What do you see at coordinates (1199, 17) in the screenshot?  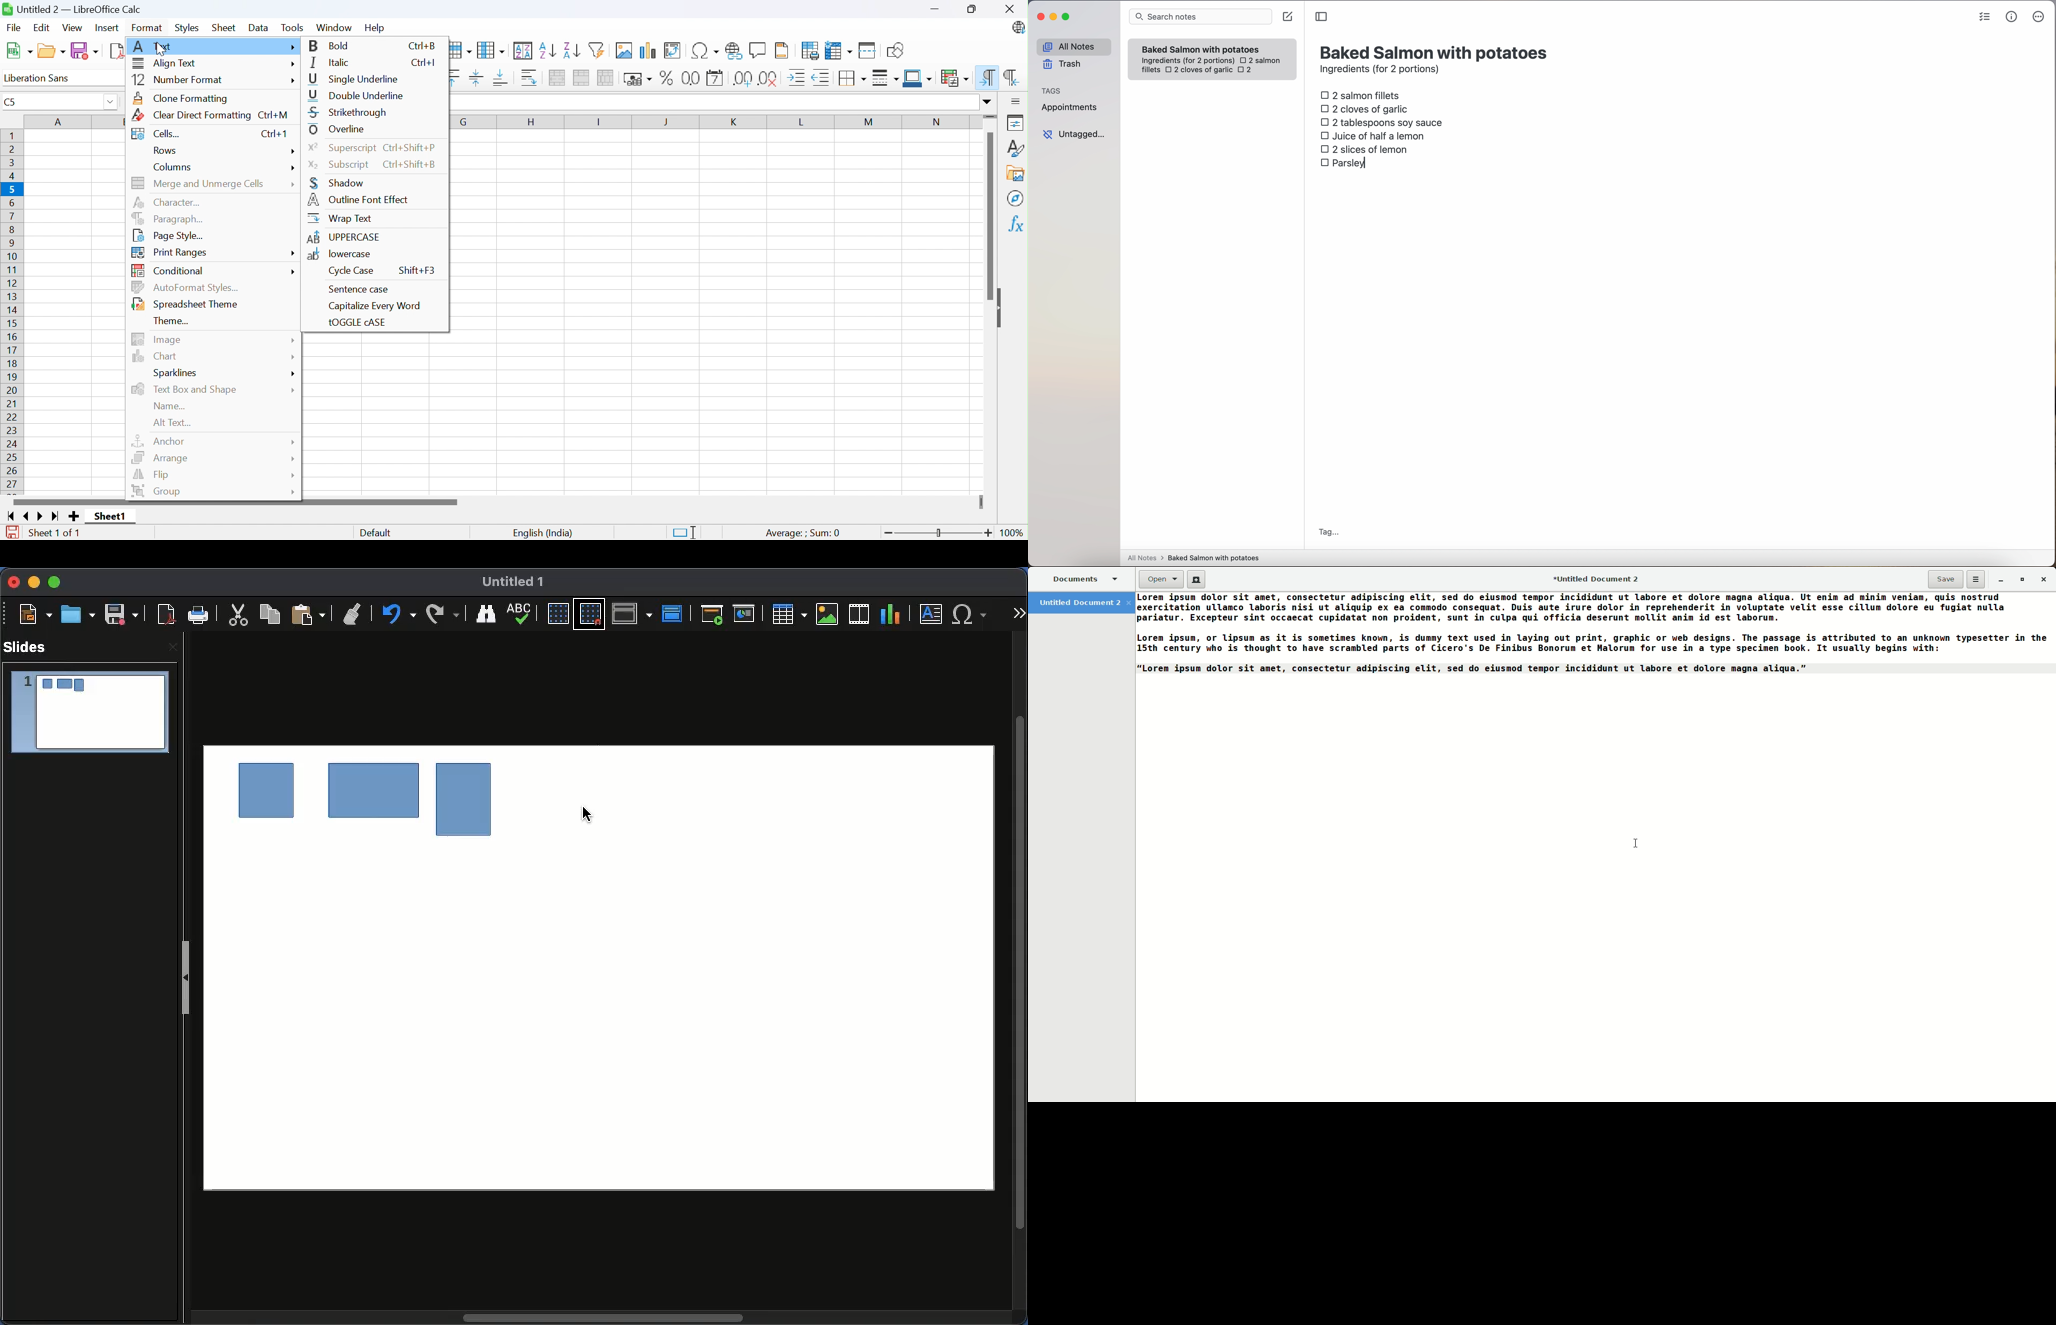 I see `search bar` at bounding box center [1199, 17].